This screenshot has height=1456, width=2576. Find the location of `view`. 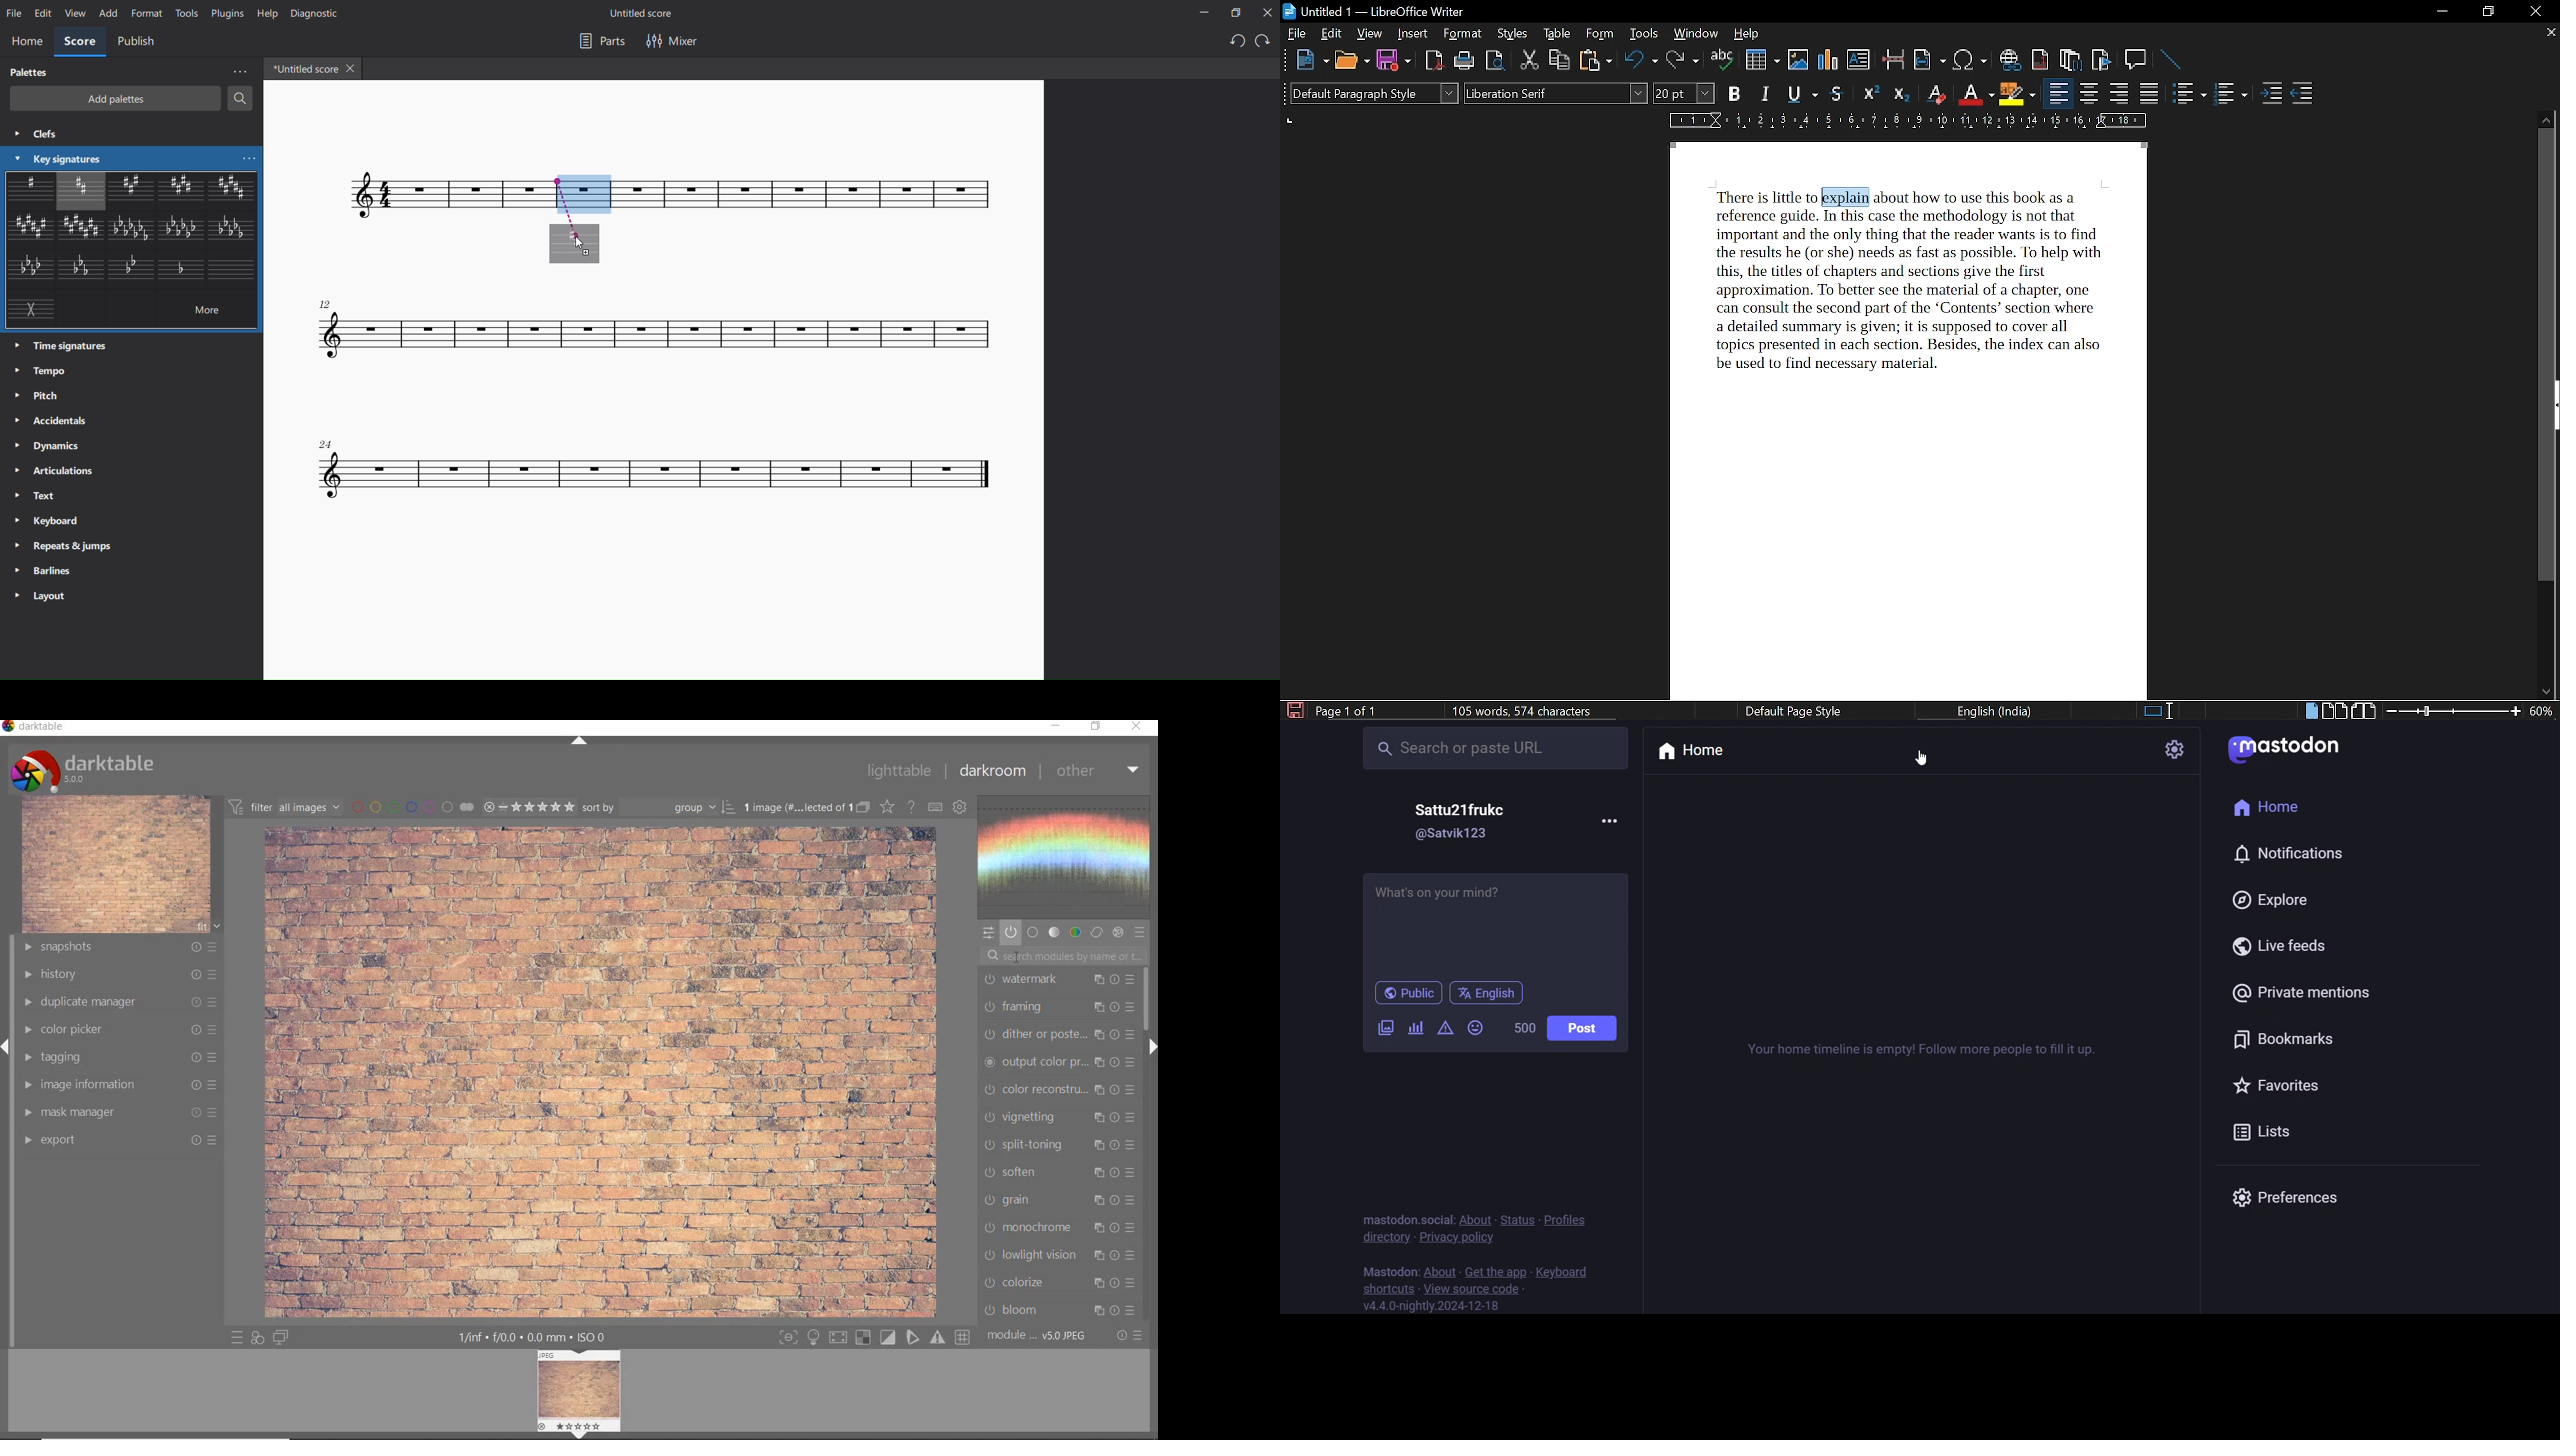

view is located at coordinates (75, 13).